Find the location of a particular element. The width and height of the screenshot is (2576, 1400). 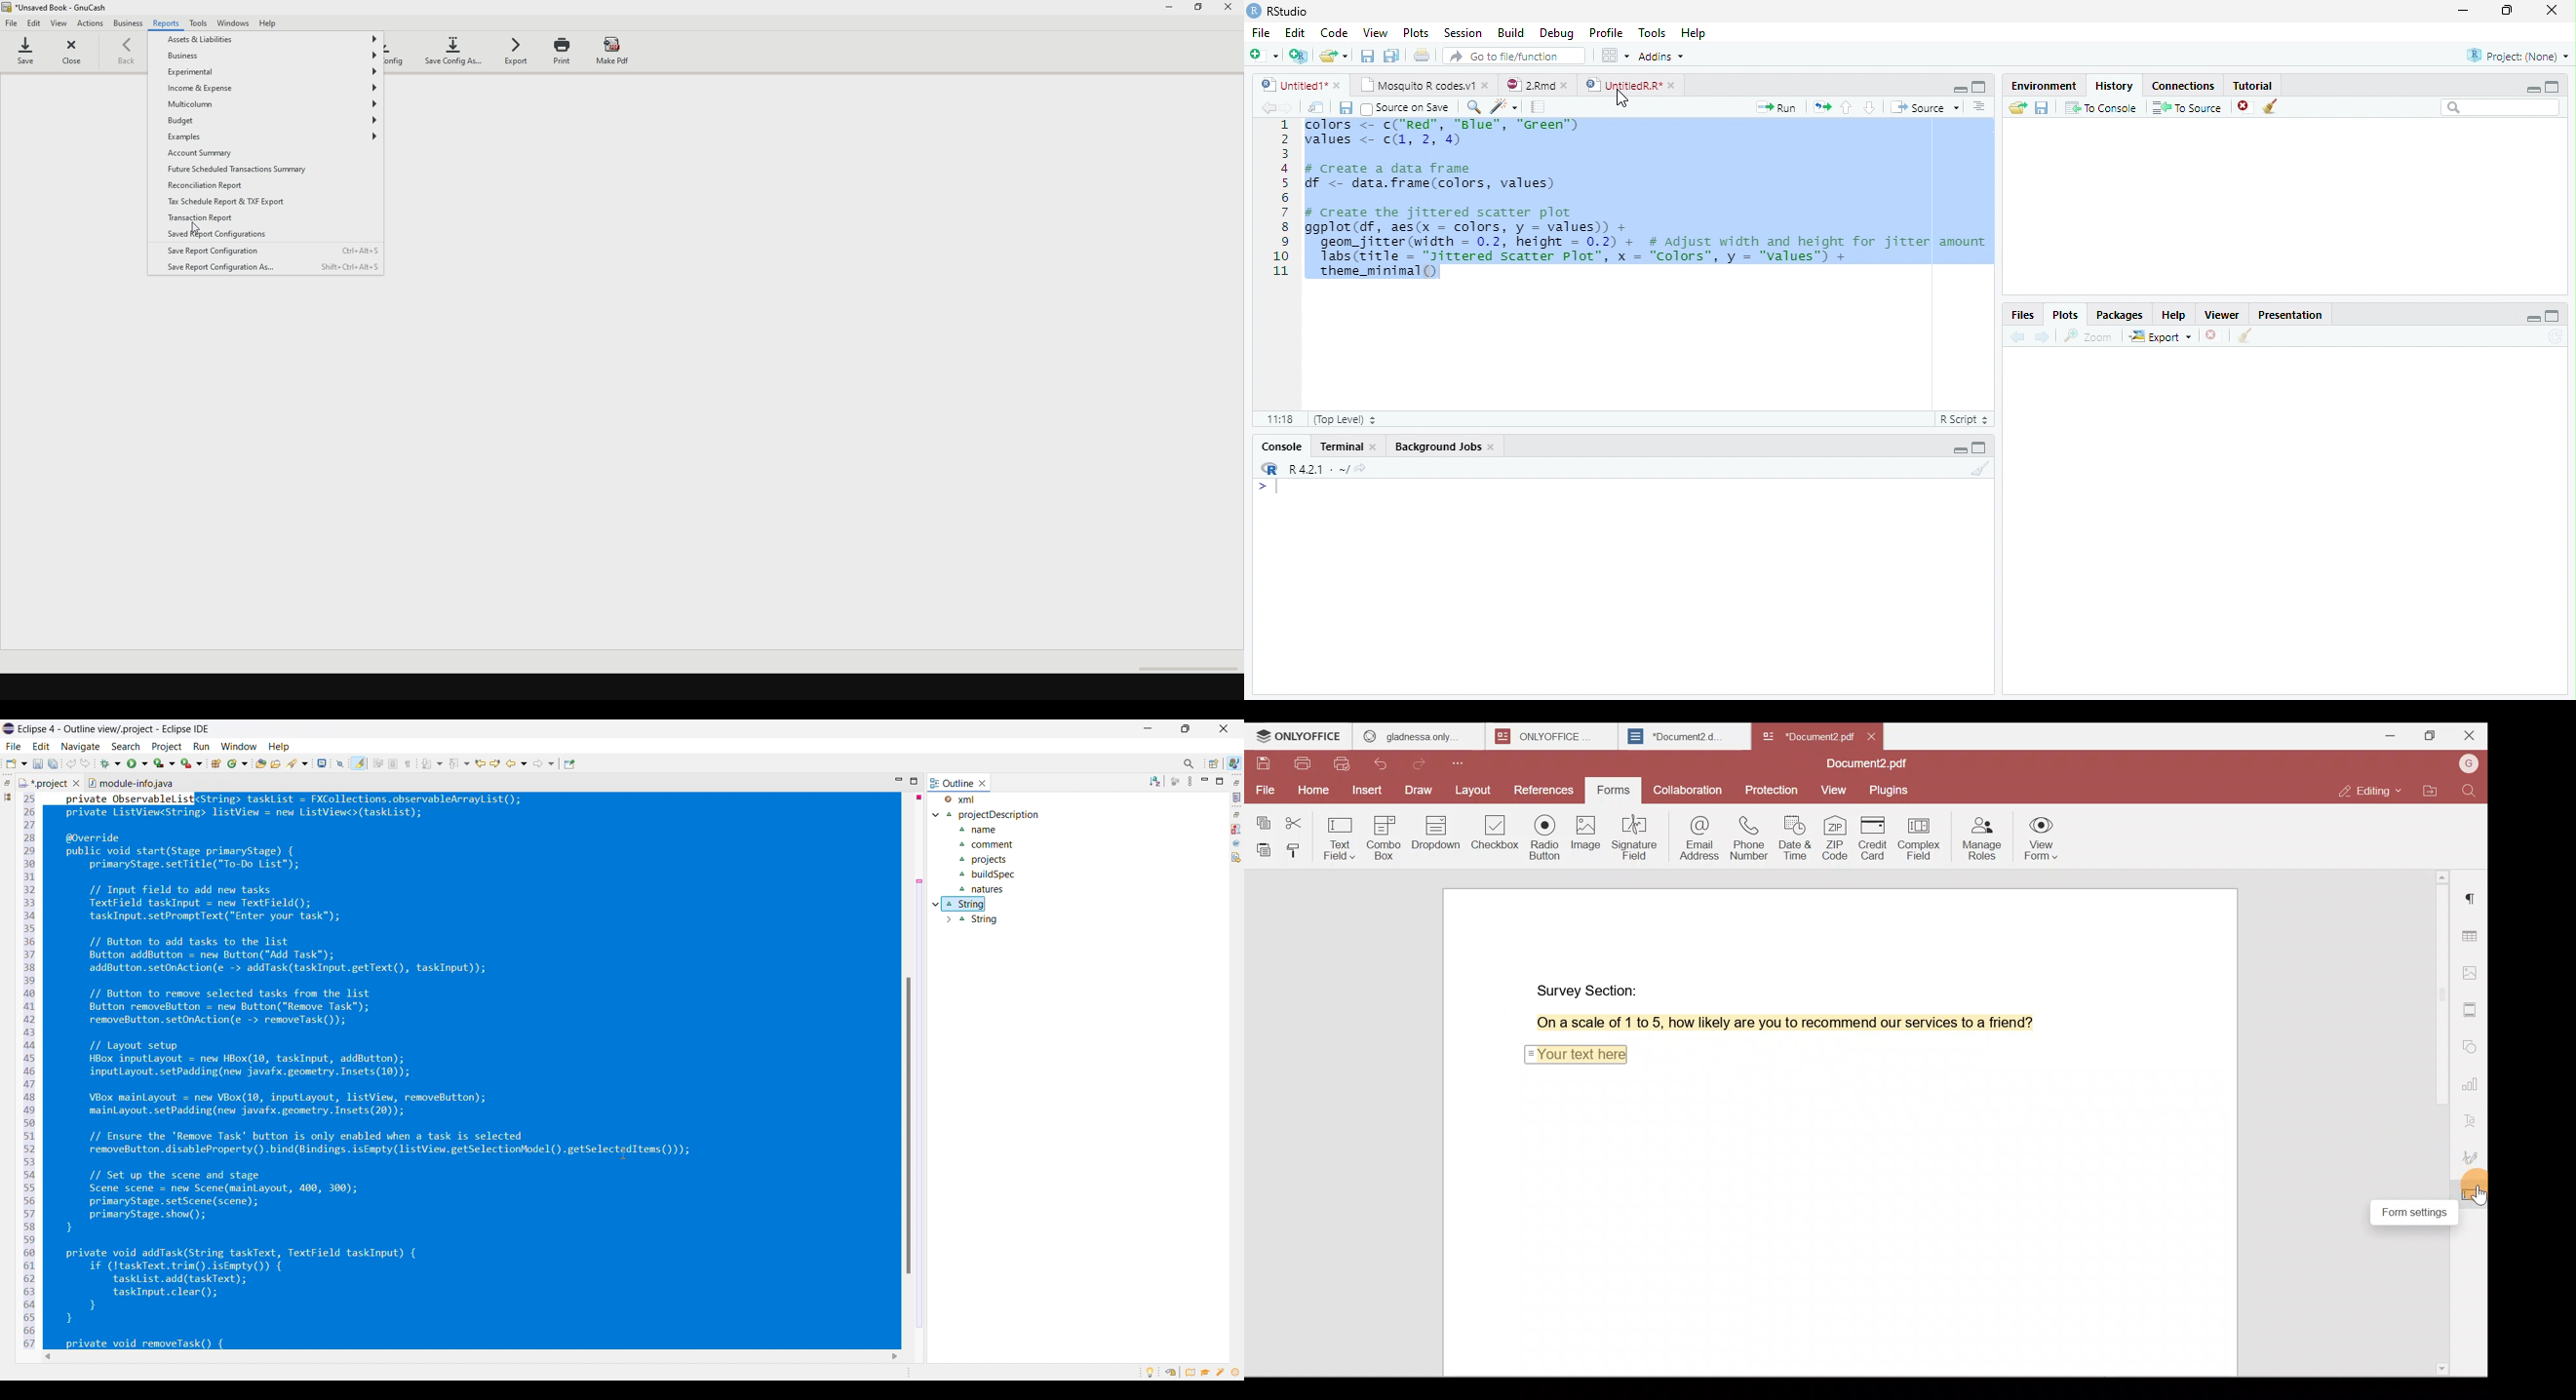

R is located at coordinates (1268, 469).